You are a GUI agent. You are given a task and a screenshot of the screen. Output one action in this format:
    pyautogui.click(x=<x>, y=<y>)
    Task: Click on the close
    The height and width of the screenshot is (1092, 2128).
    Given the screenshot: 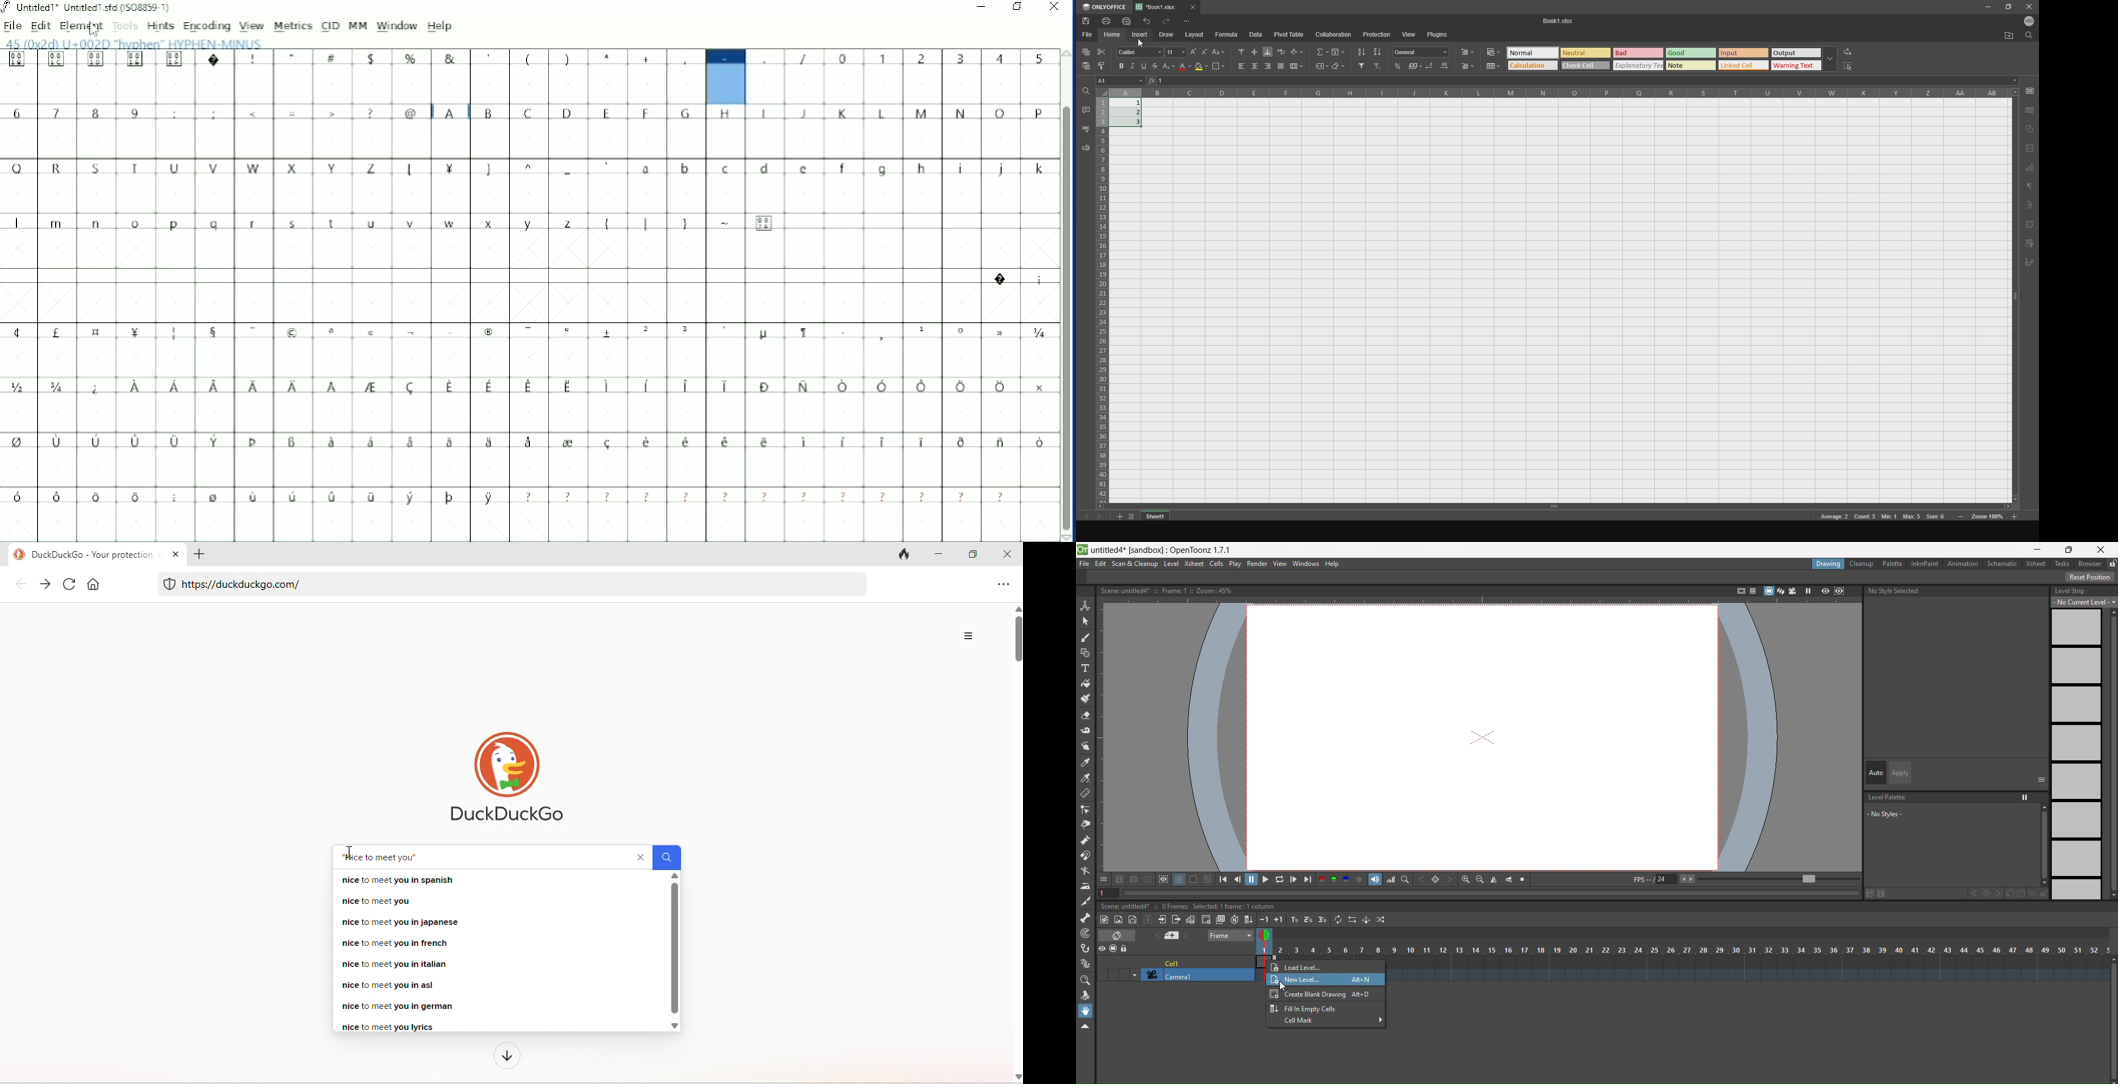 What is the action you would take?
    pyautogui.click(x=2102, y=550)
    